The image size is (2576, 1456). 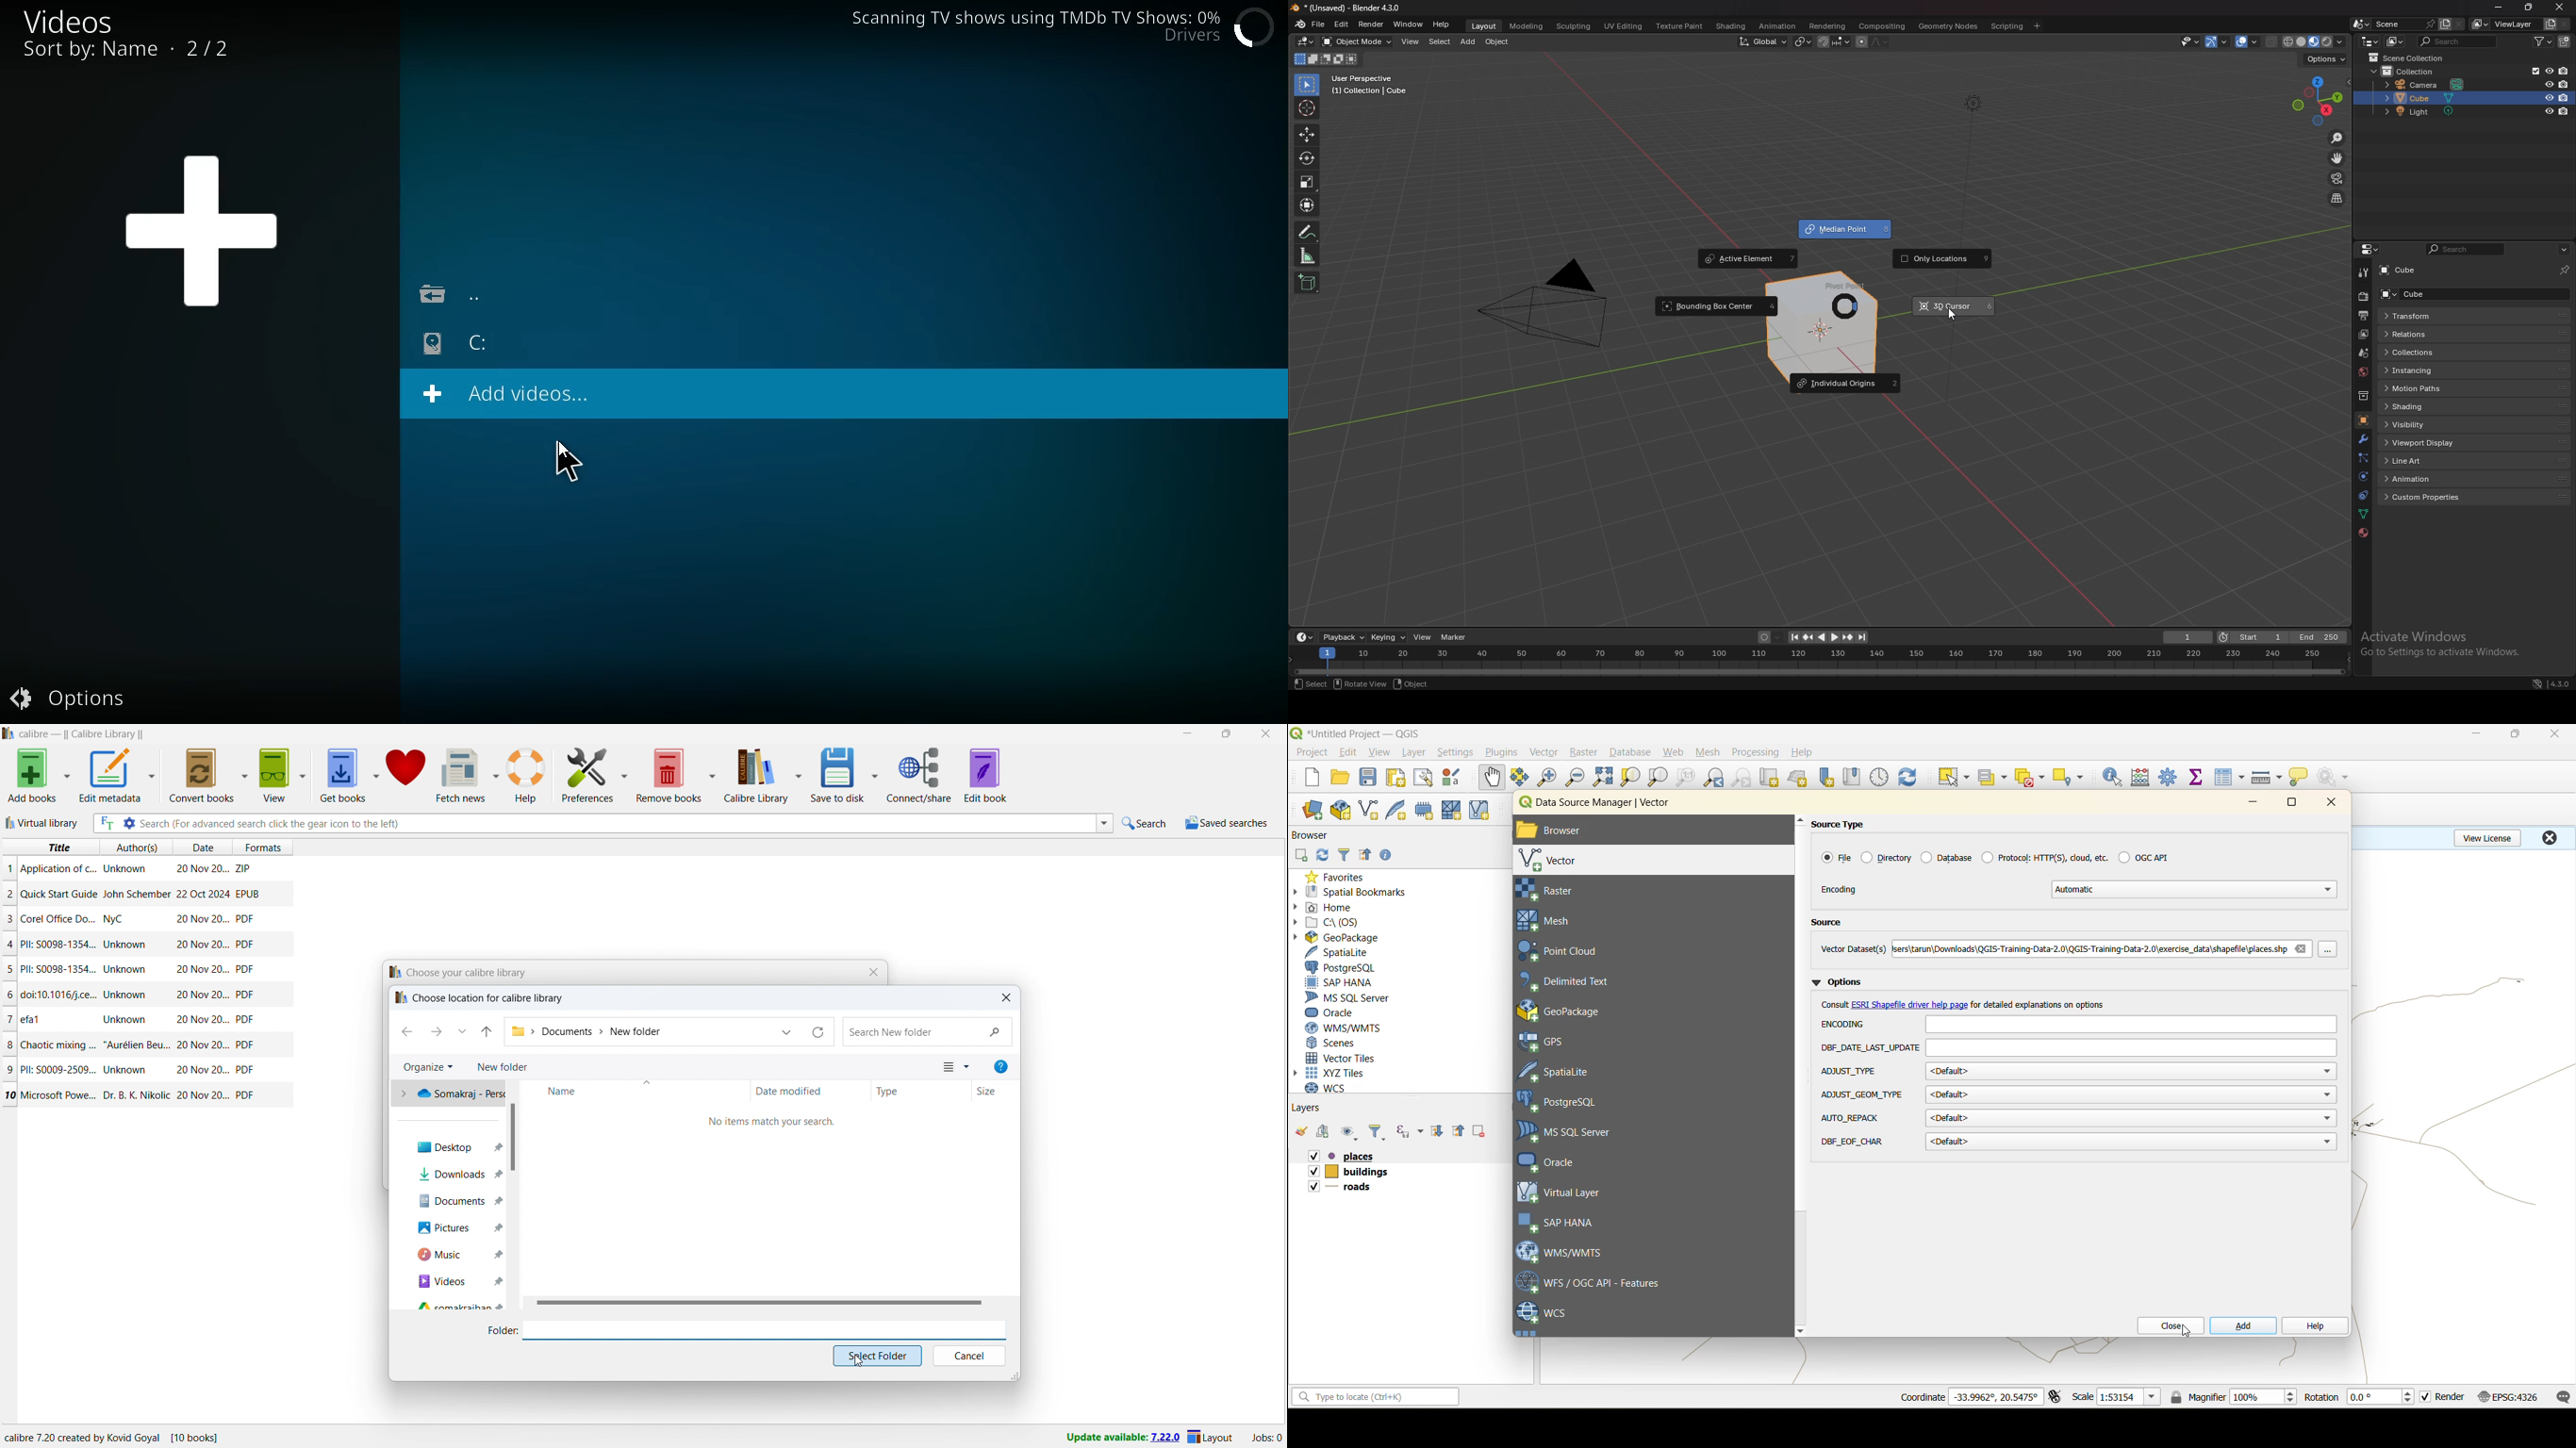 I want to click on oracle, so click(x=1335, y=1013).